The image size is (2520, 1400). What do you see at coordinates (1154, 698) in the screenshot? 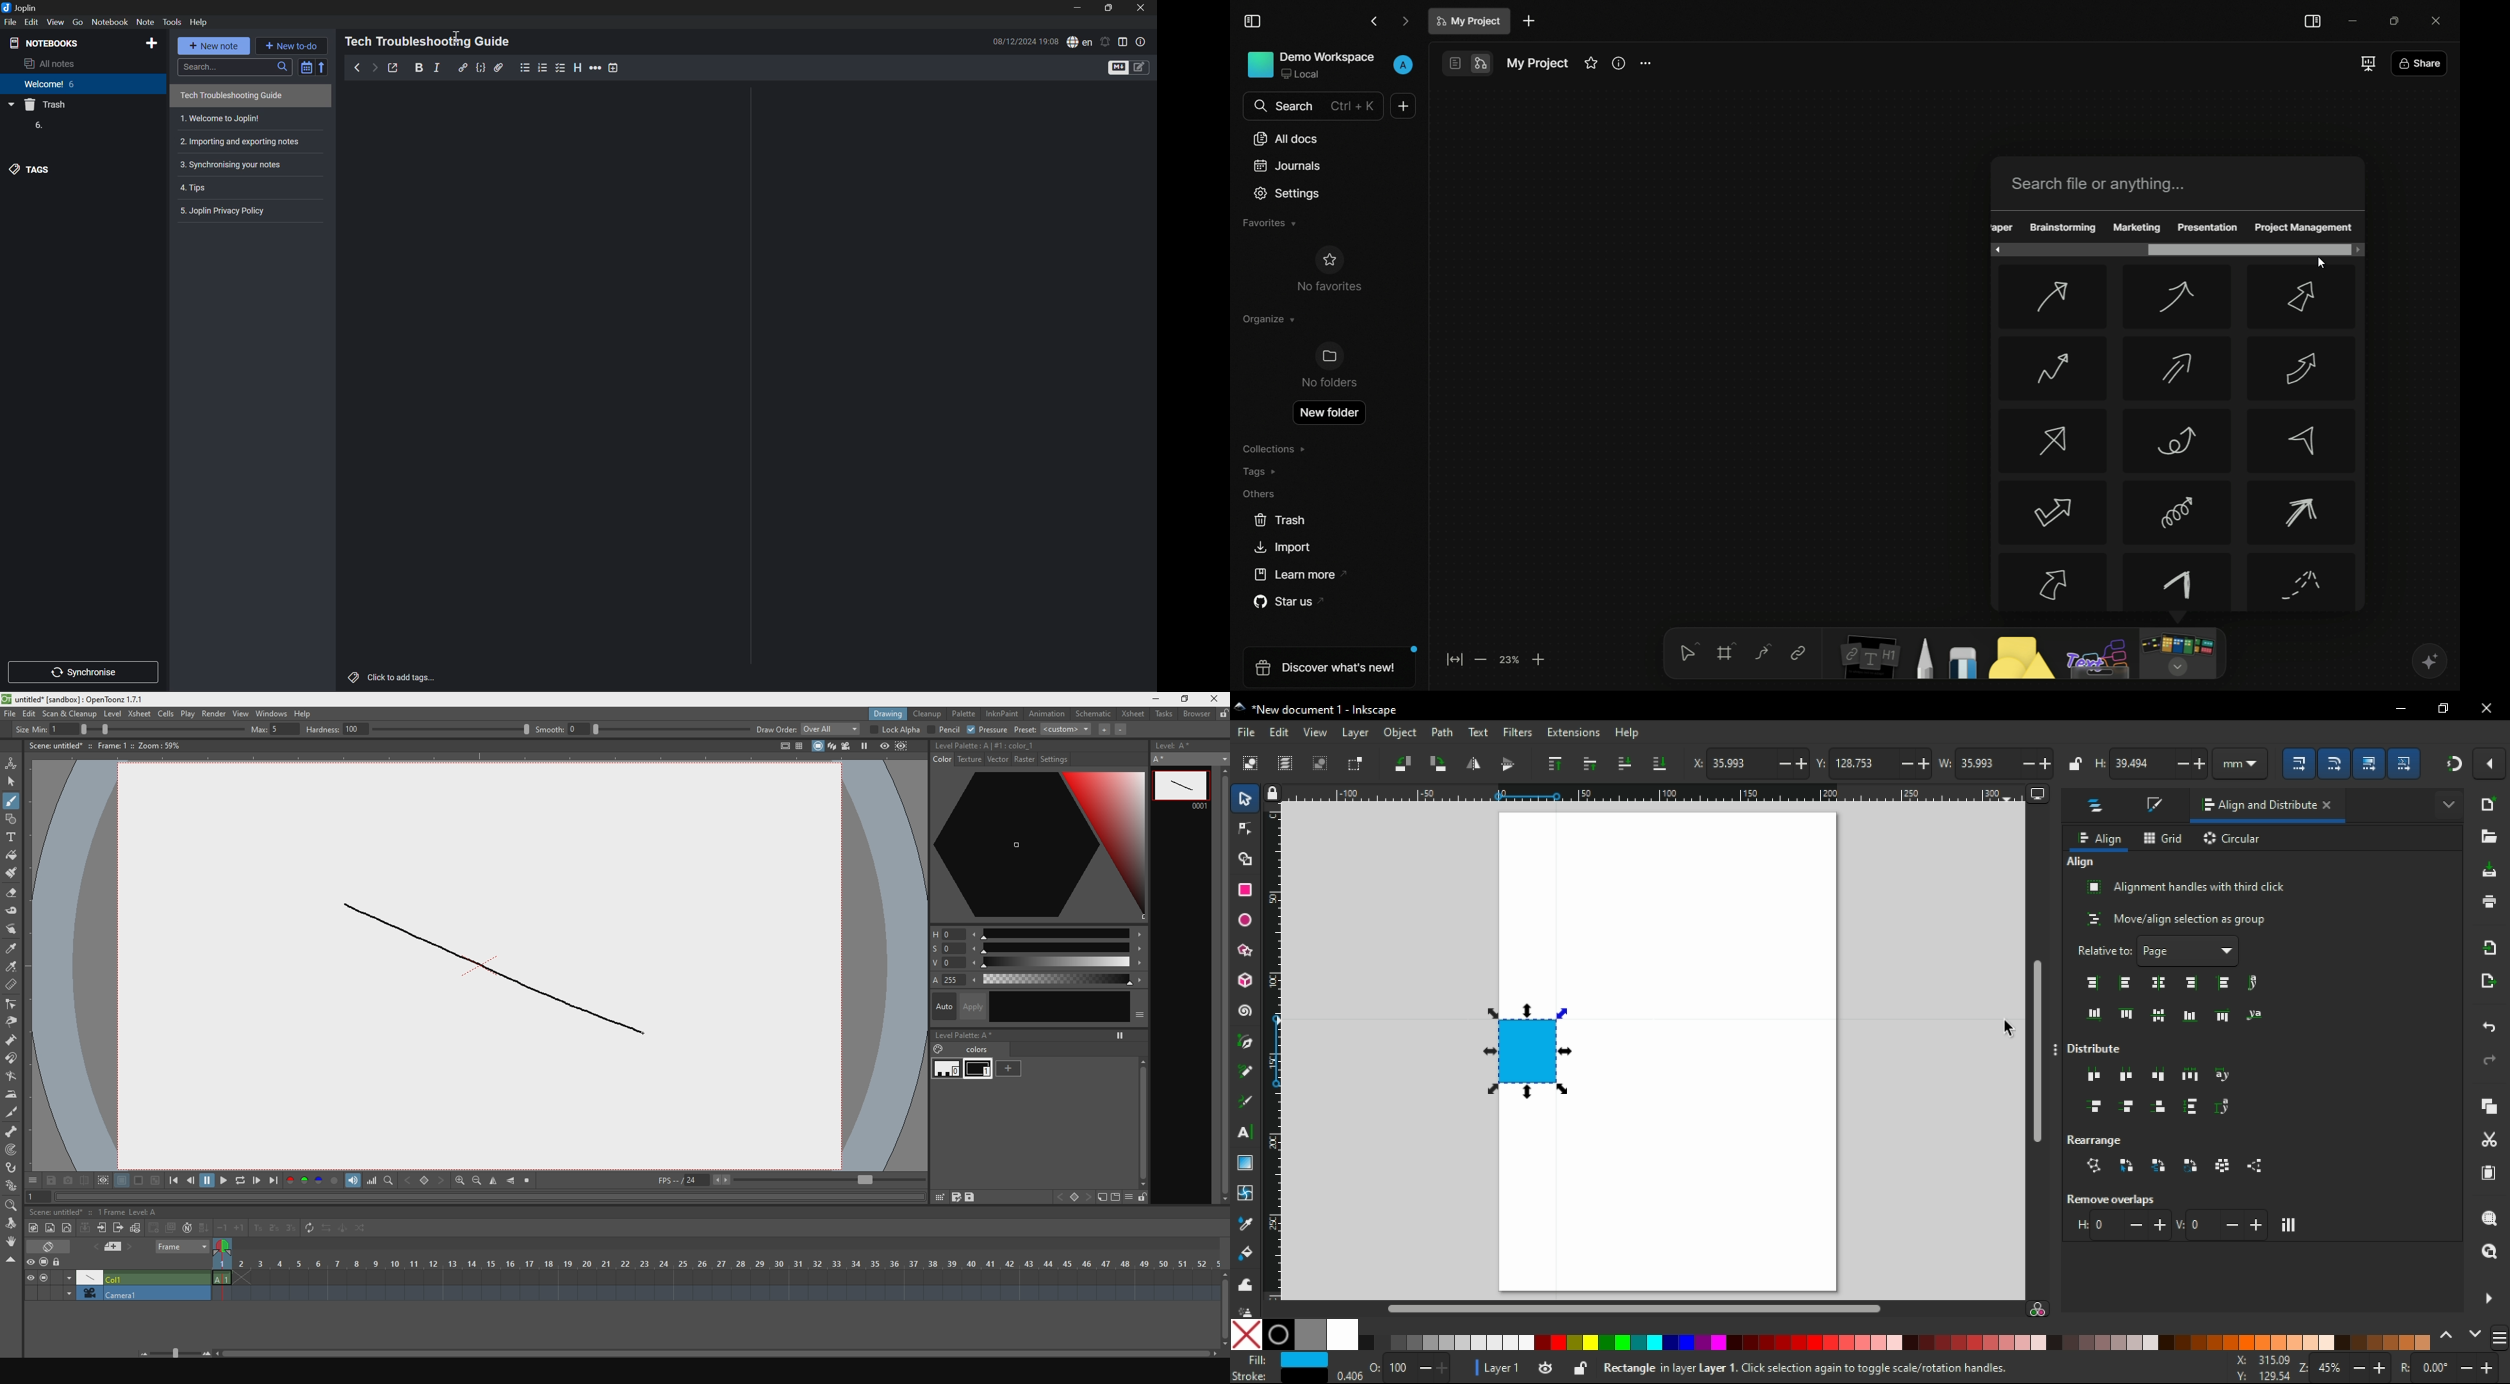
I see `minimize` at bounding box center [1154, 698].